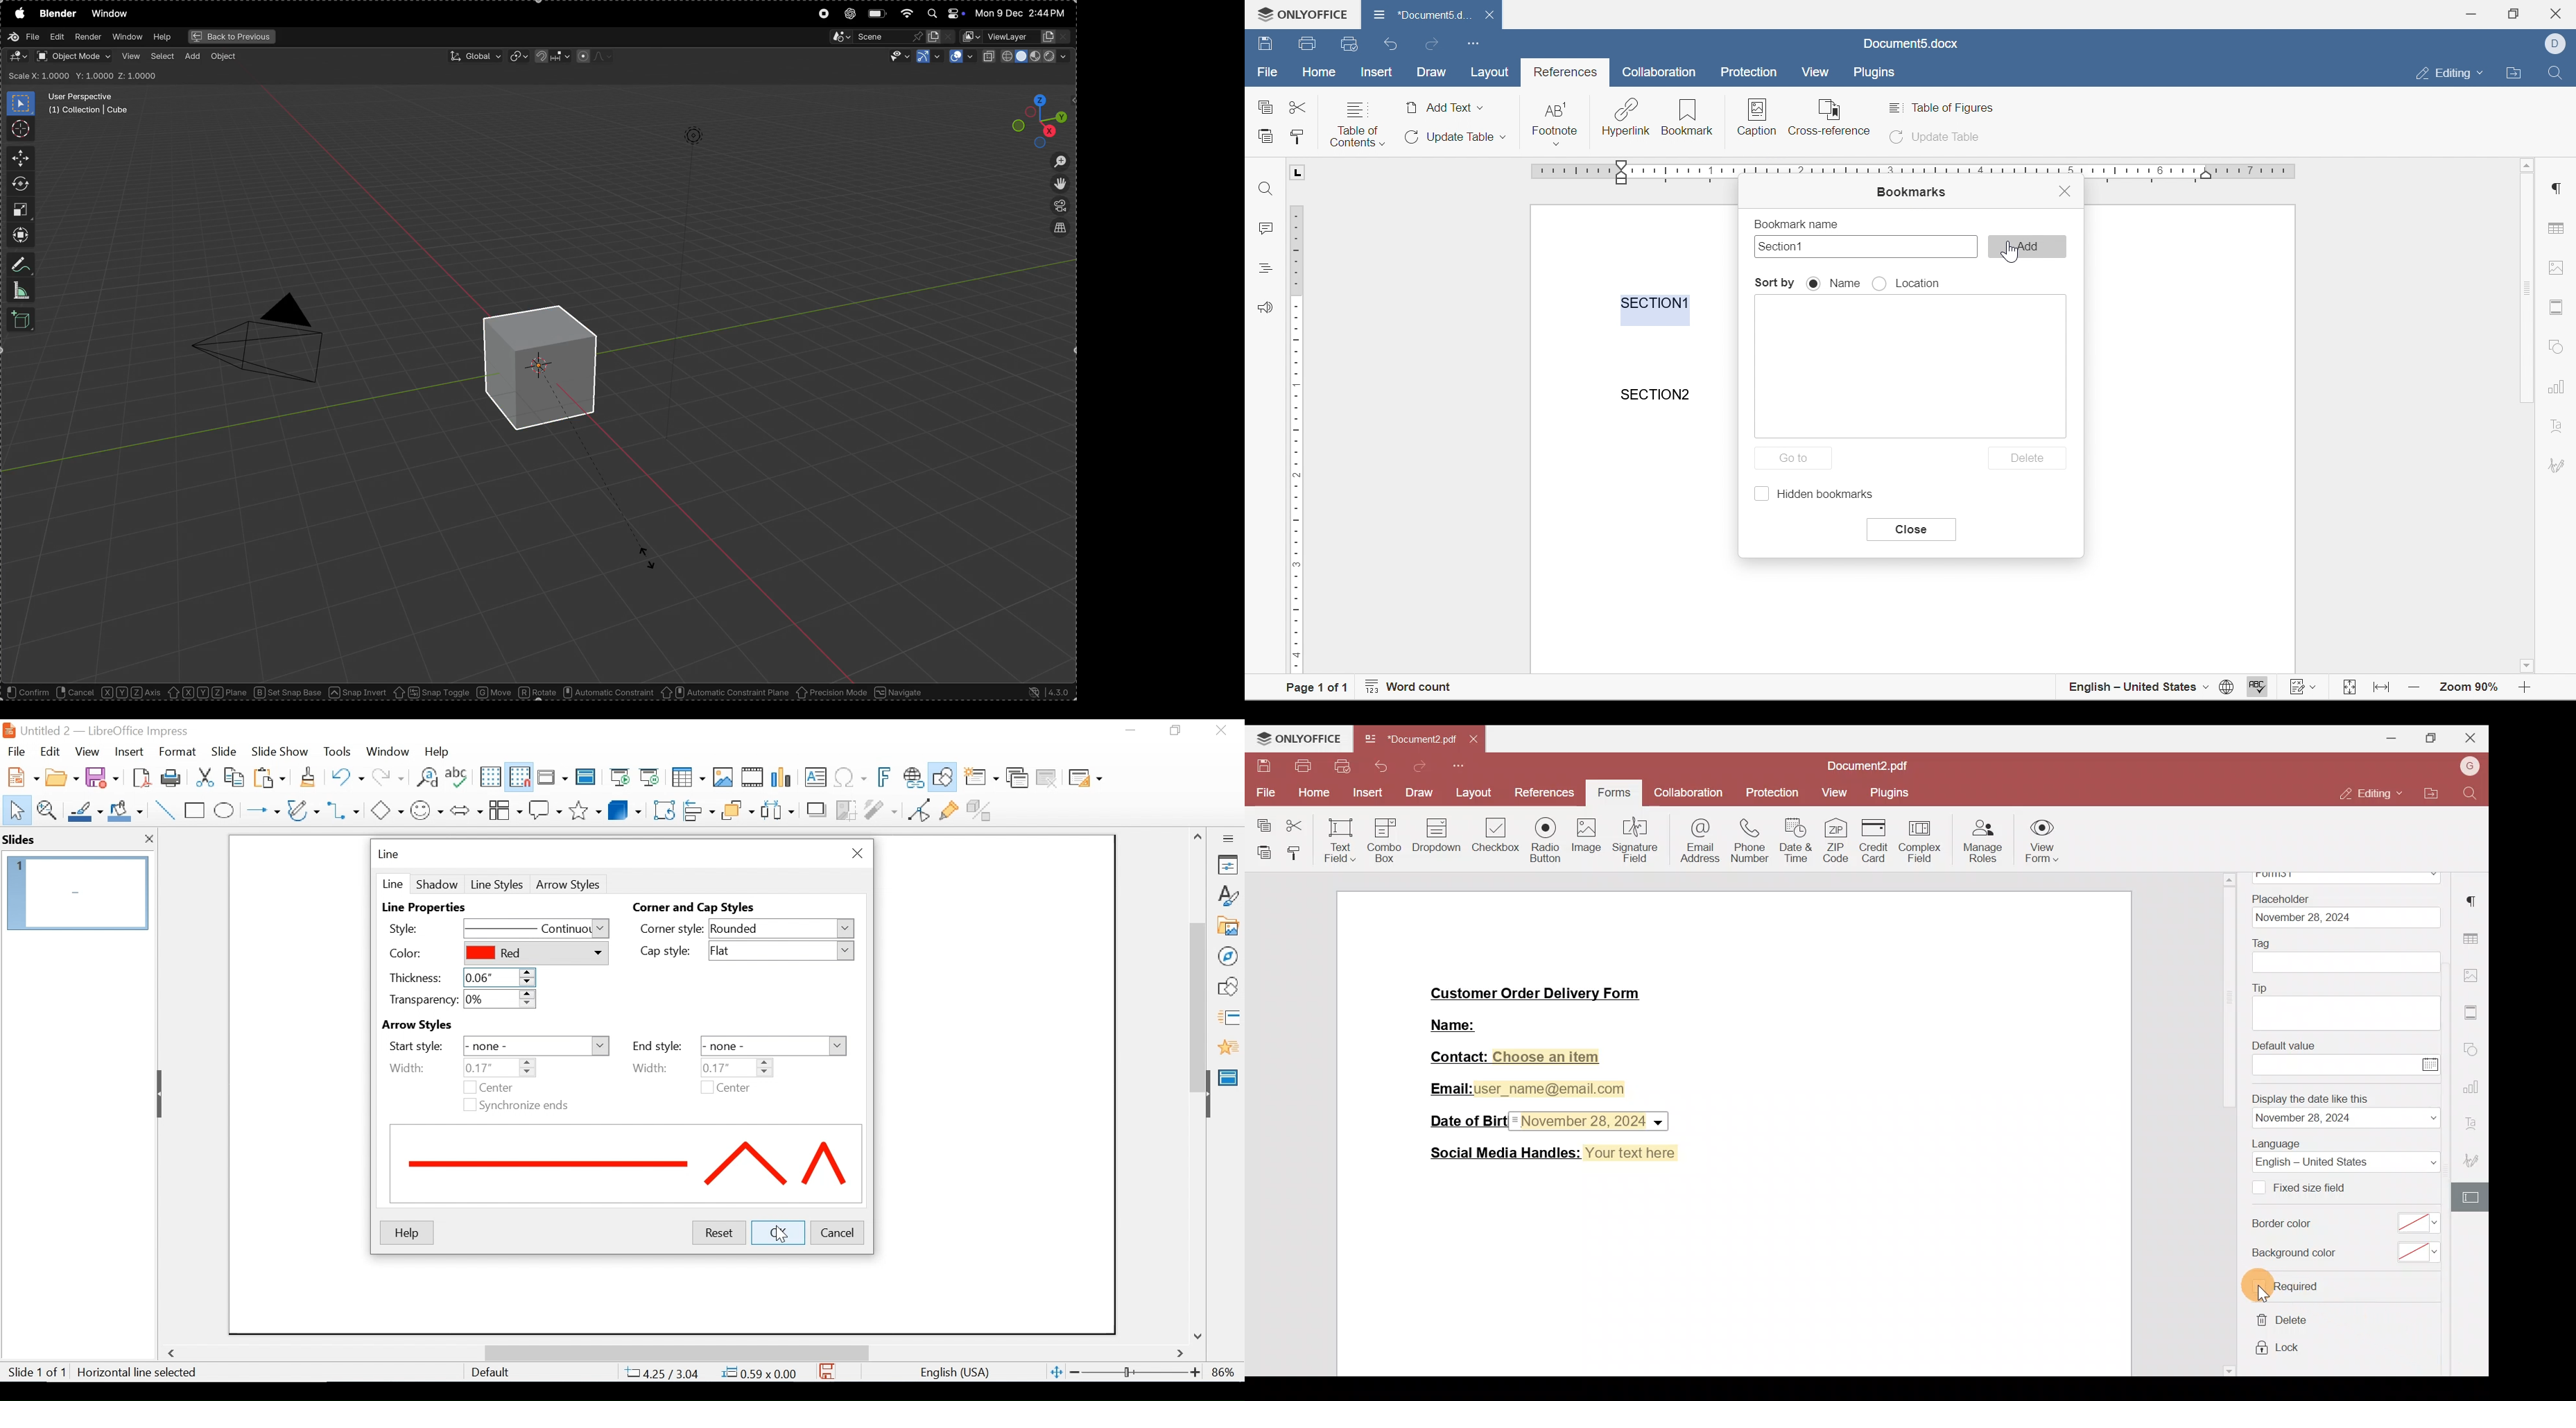 This screenshot has width=2576, height=1428. Describe the element at coordinates (2065, 189) in the screenshot. I see `close` at that location.